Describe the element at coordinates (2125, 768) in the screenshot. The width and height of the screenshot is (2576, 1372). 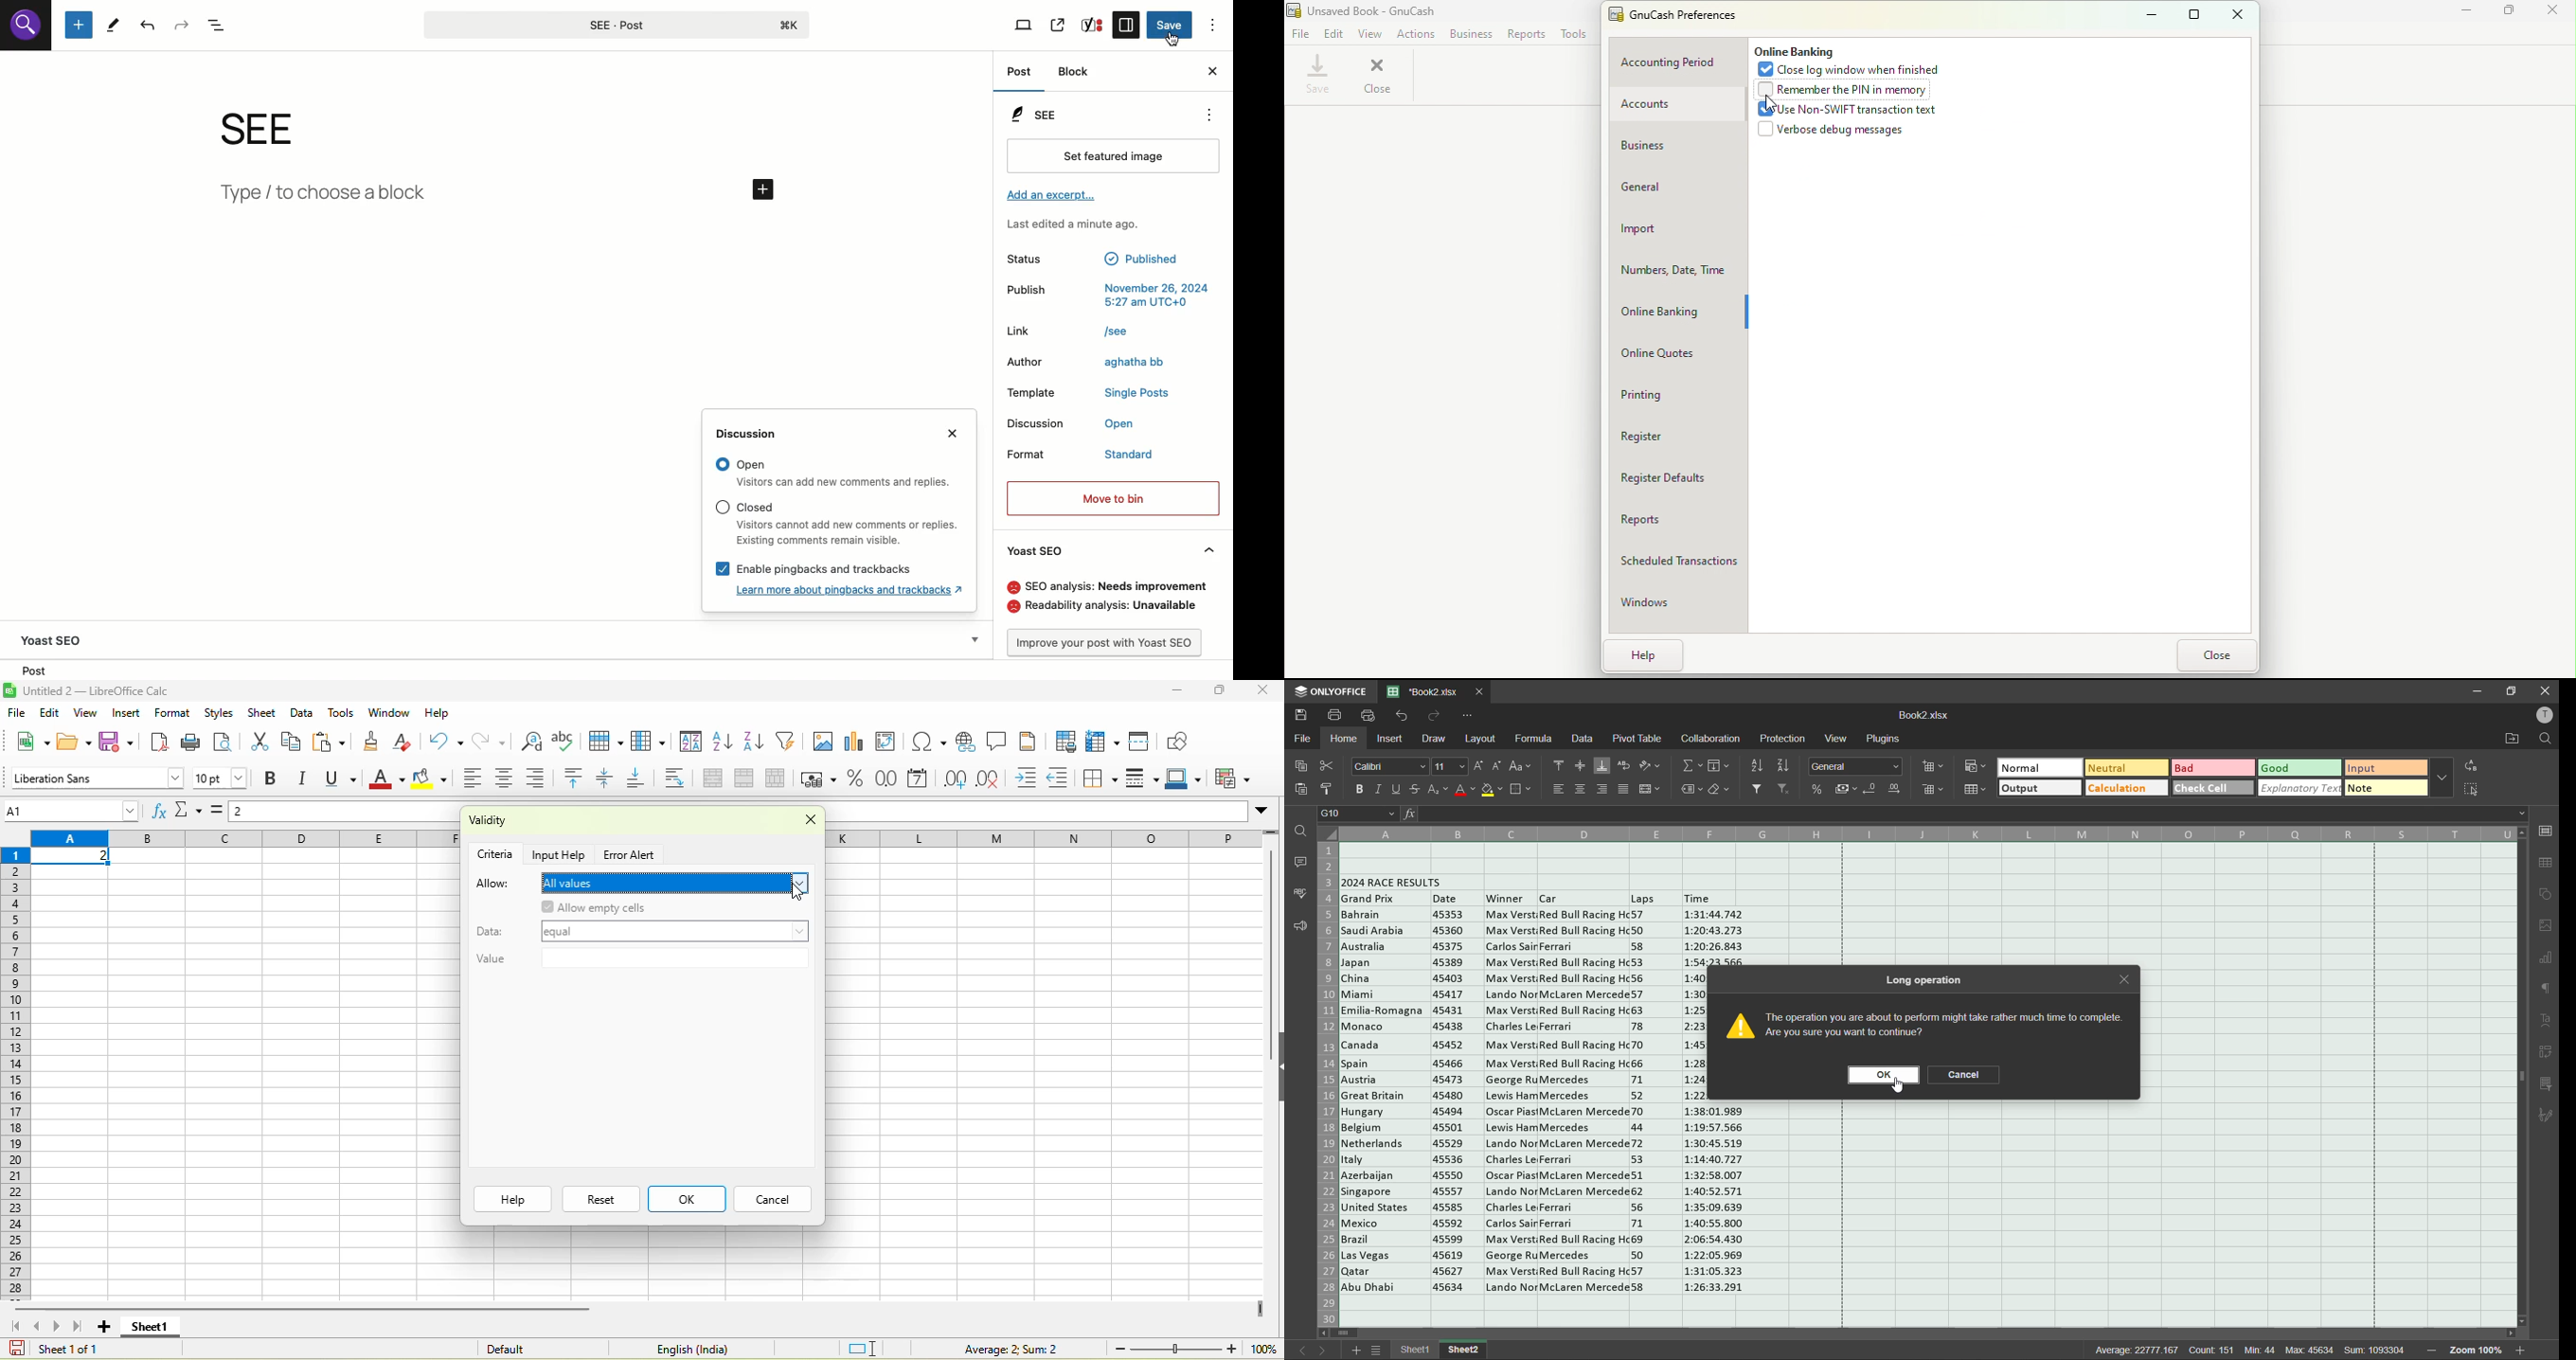
I see `neutral` at that location.